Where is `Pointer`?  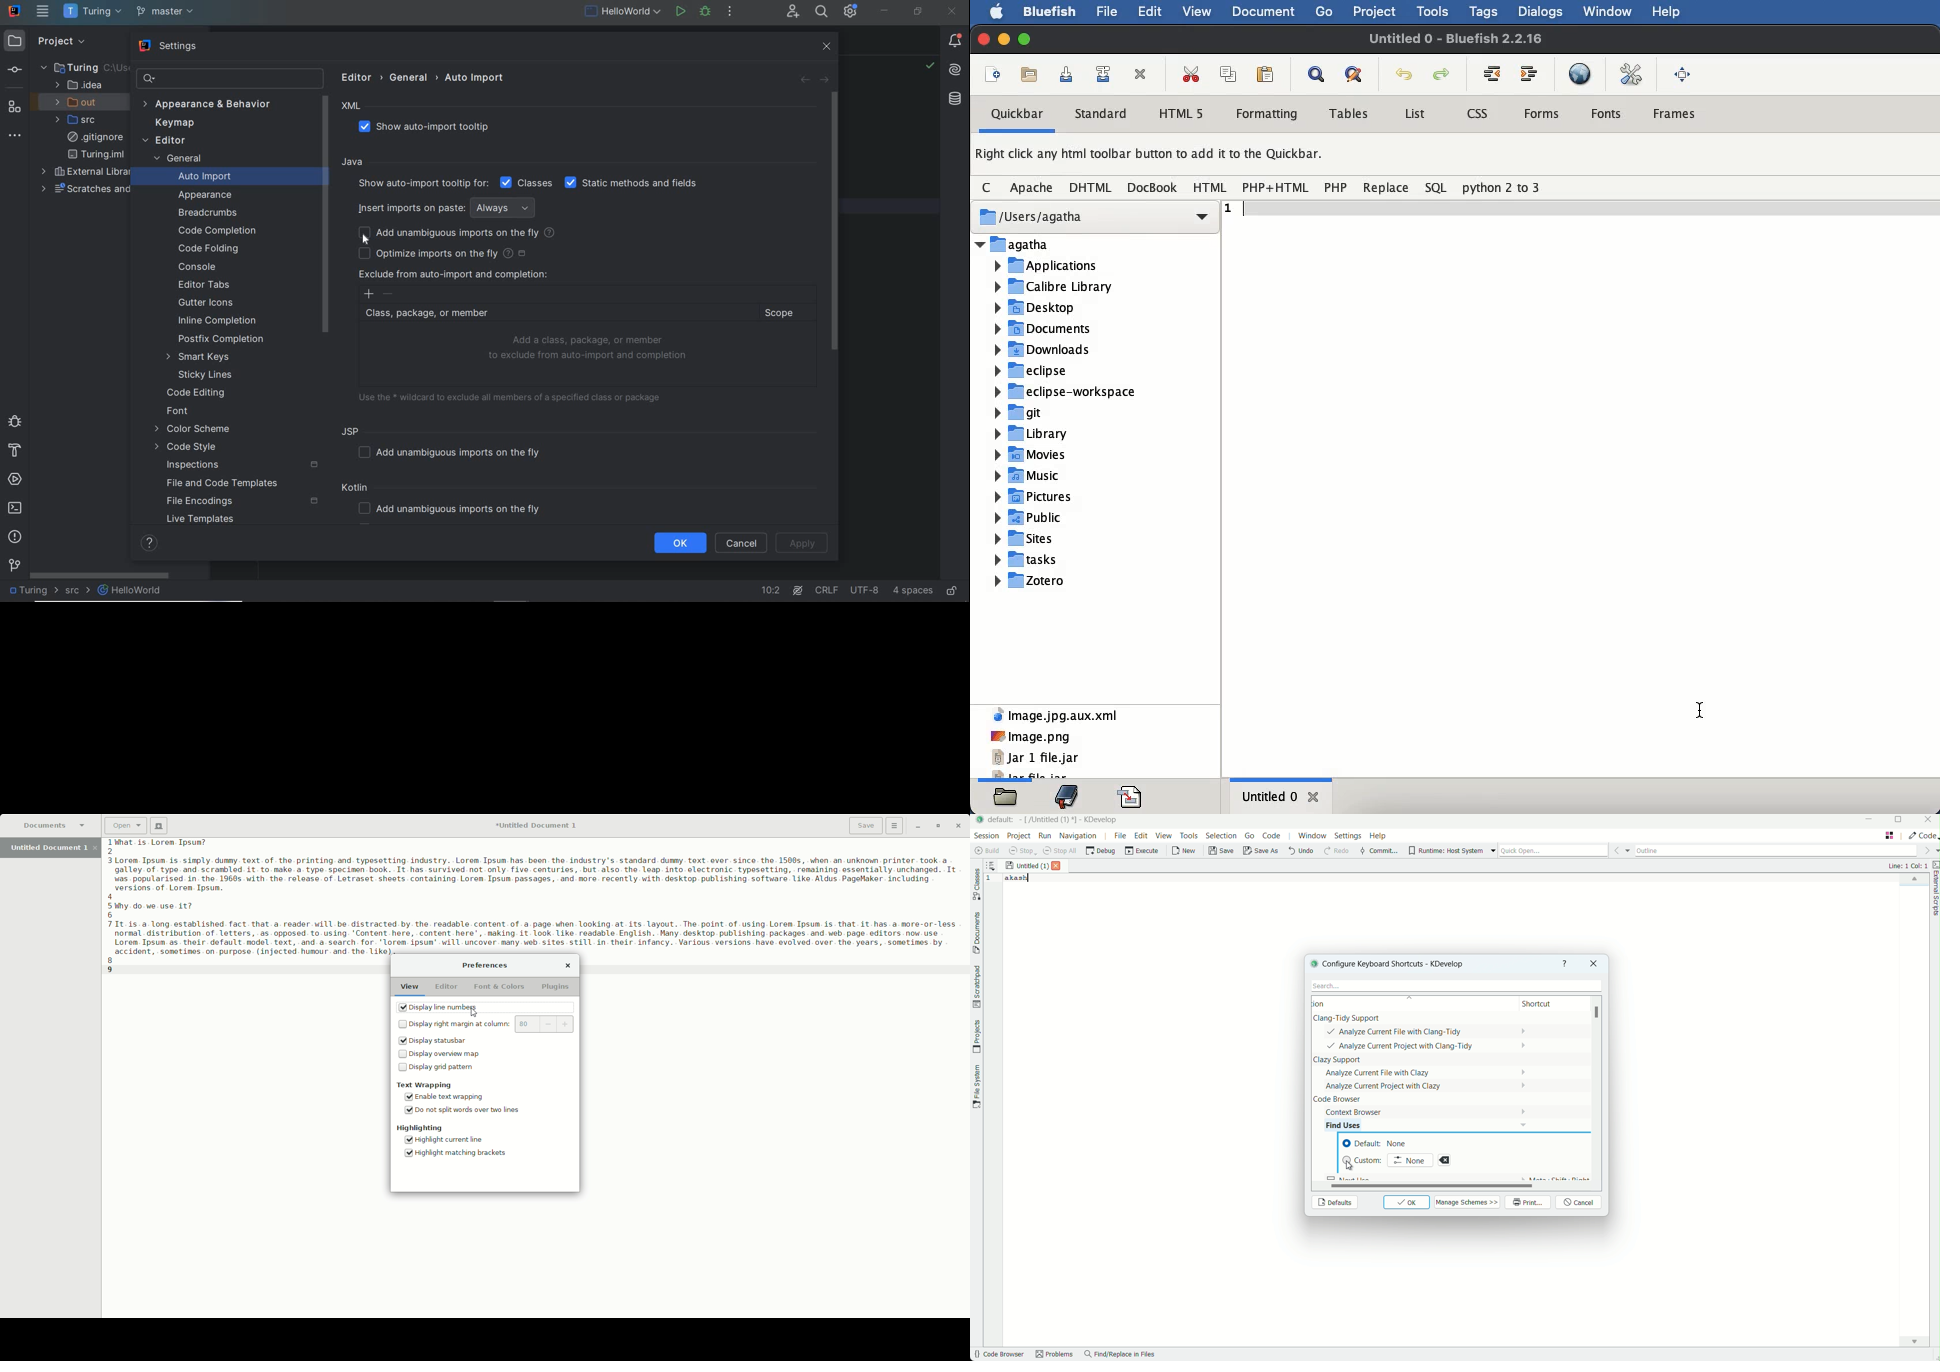
Pointer is located at coordinates (367, 242).